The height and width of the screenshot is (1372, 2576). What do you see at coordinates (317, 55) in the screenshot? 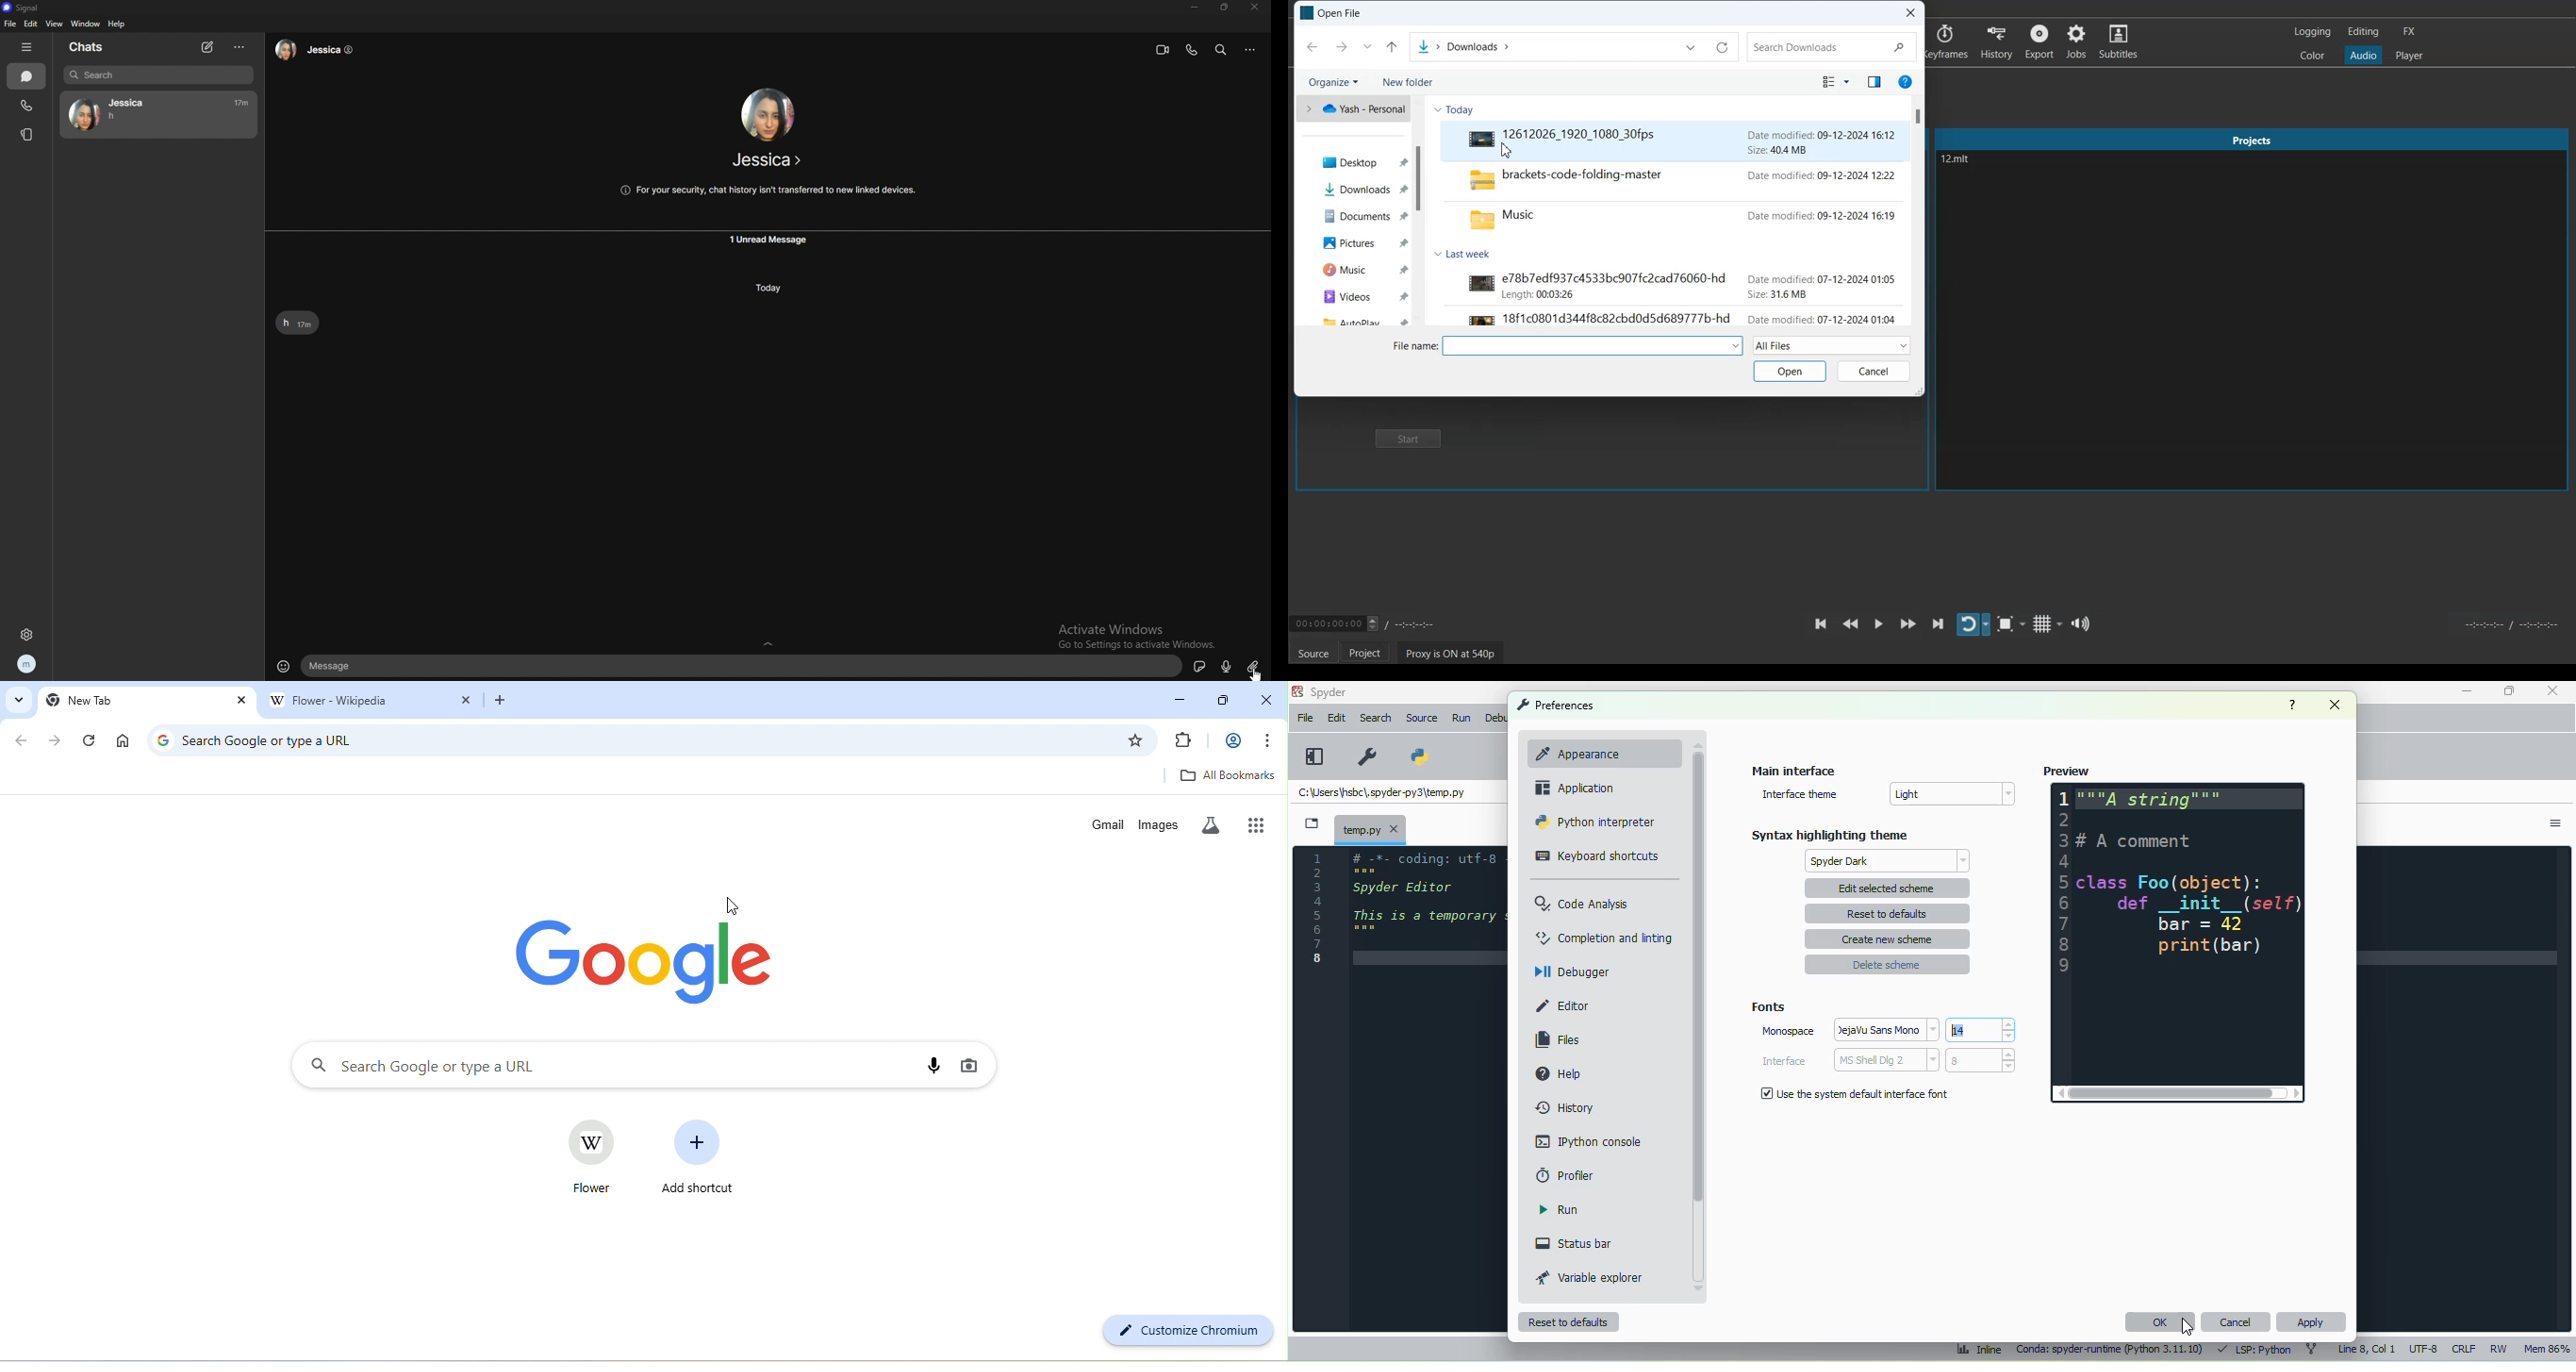
I see `Jessica ©` at bounding box center [317, 55].